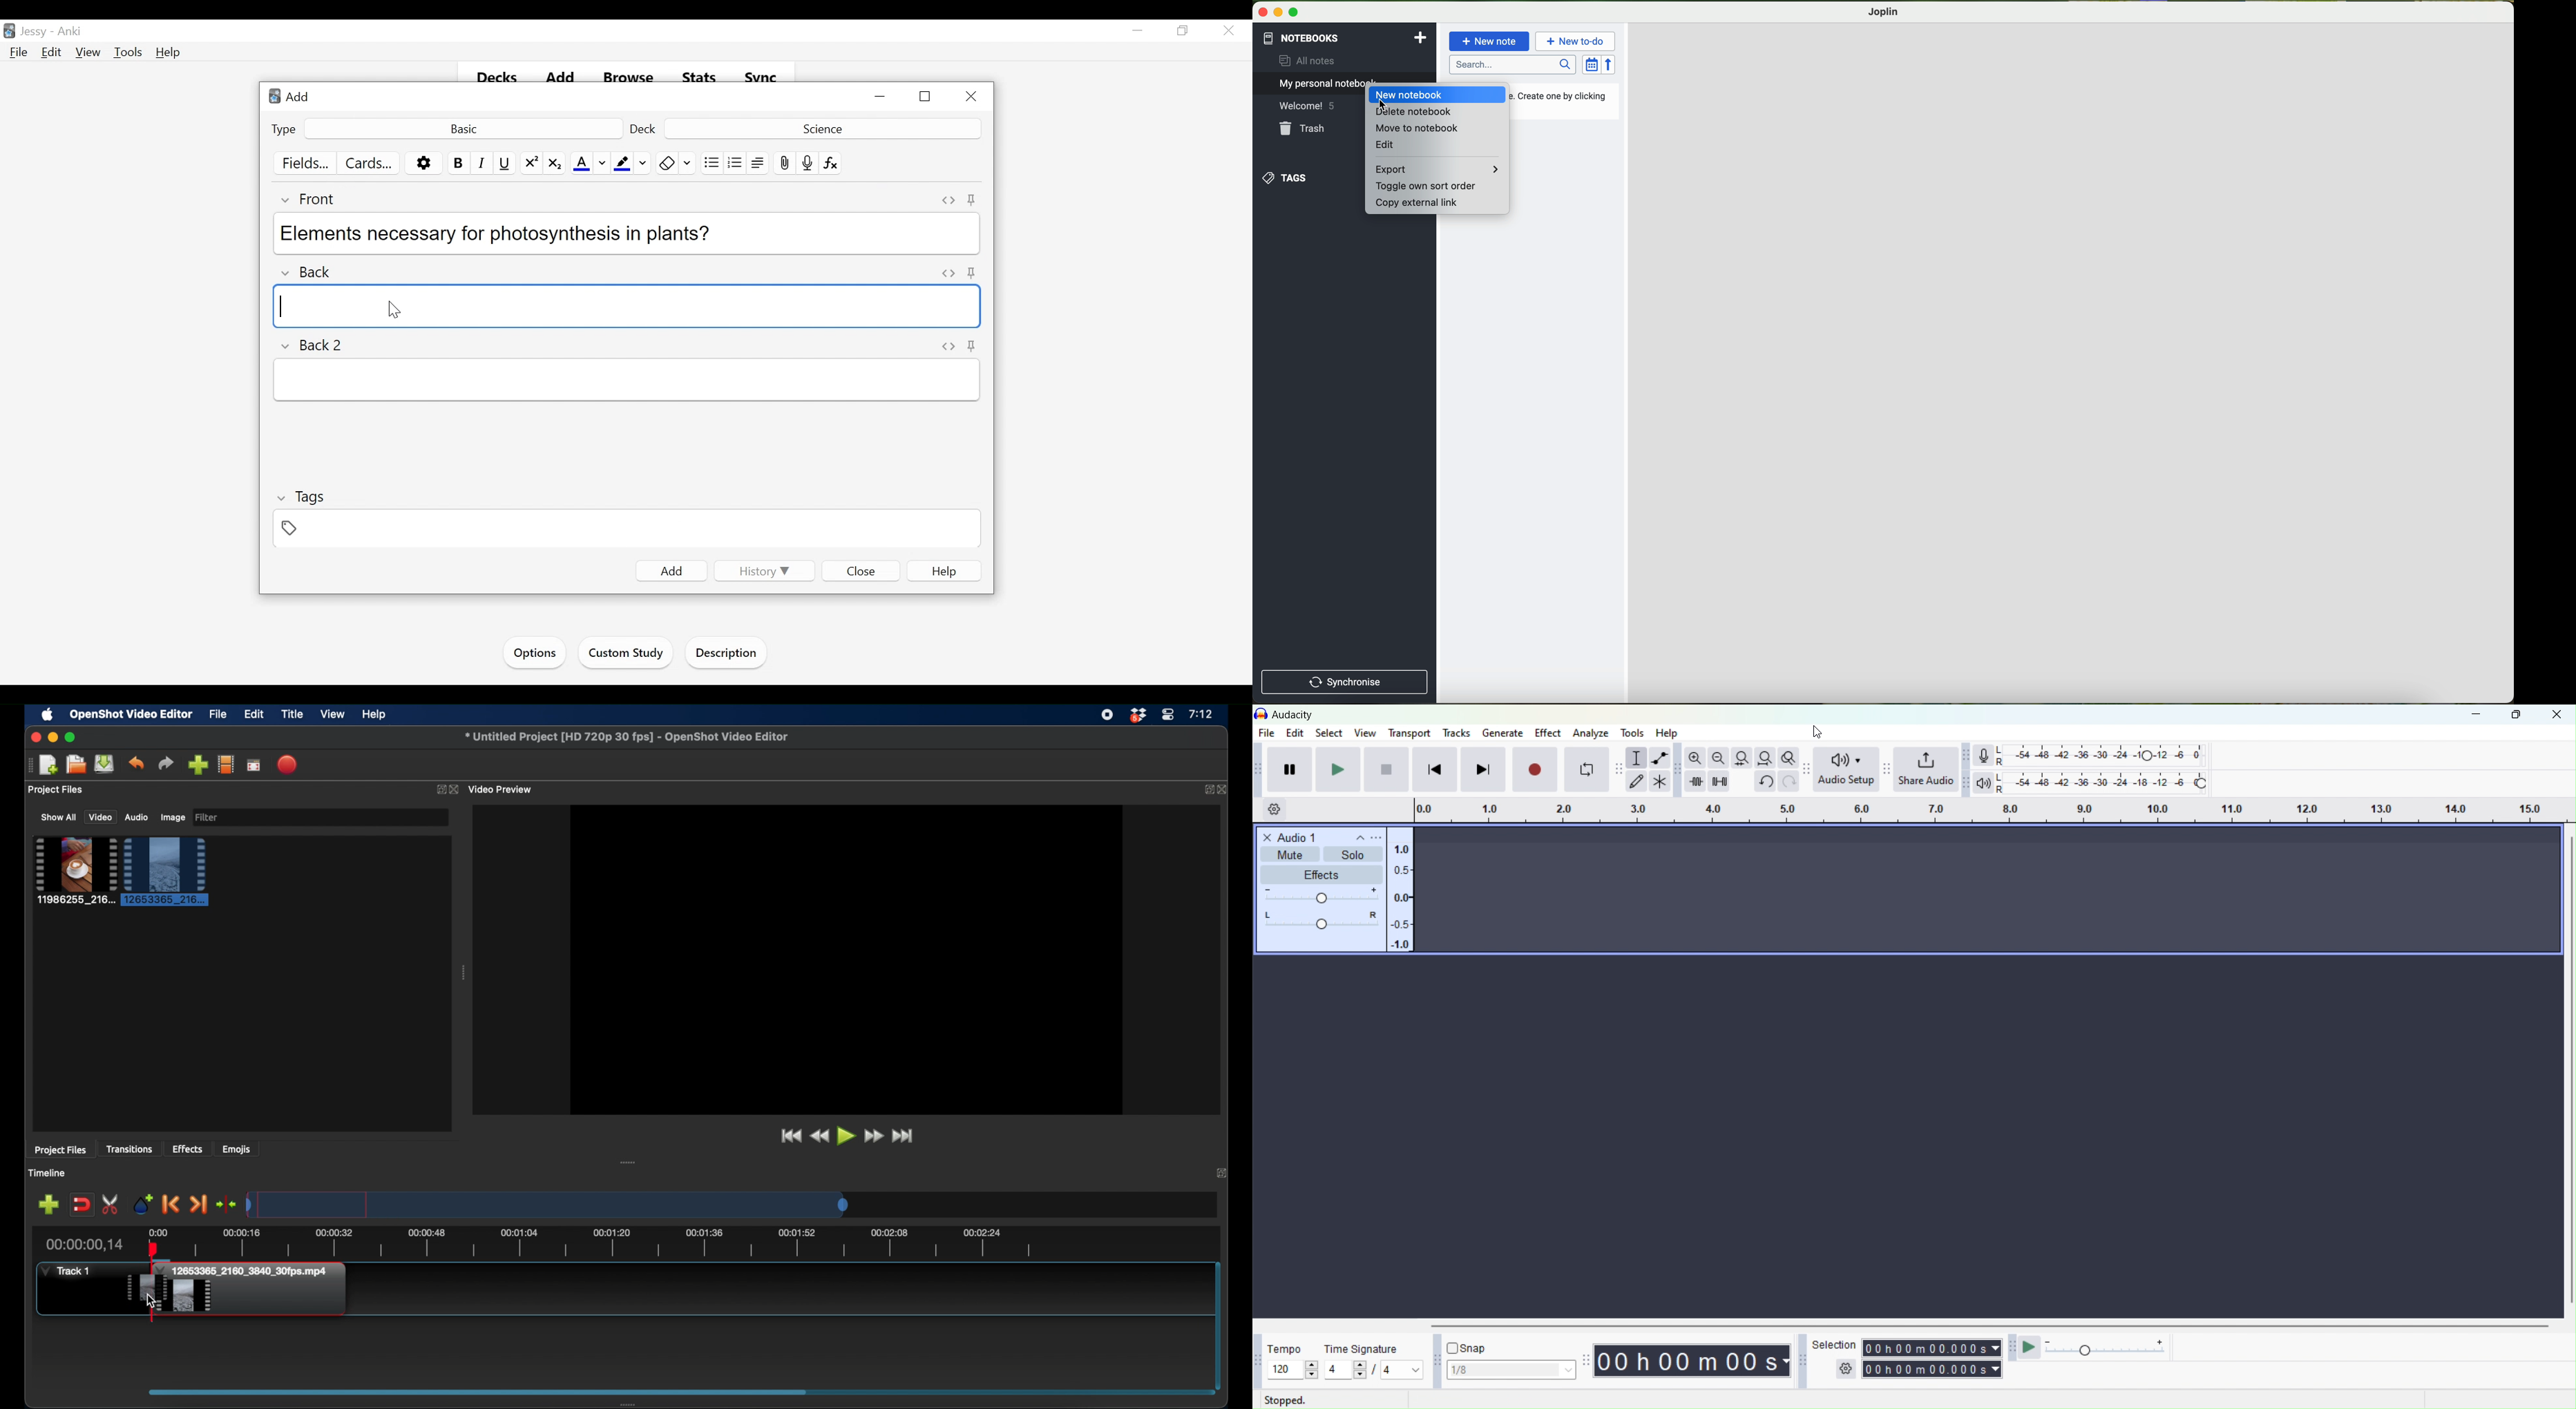  What do you see at coordinates (1281, 1370) in the screenshot?
I see `edit/current tempo` at bounding box center [1281, 1370].